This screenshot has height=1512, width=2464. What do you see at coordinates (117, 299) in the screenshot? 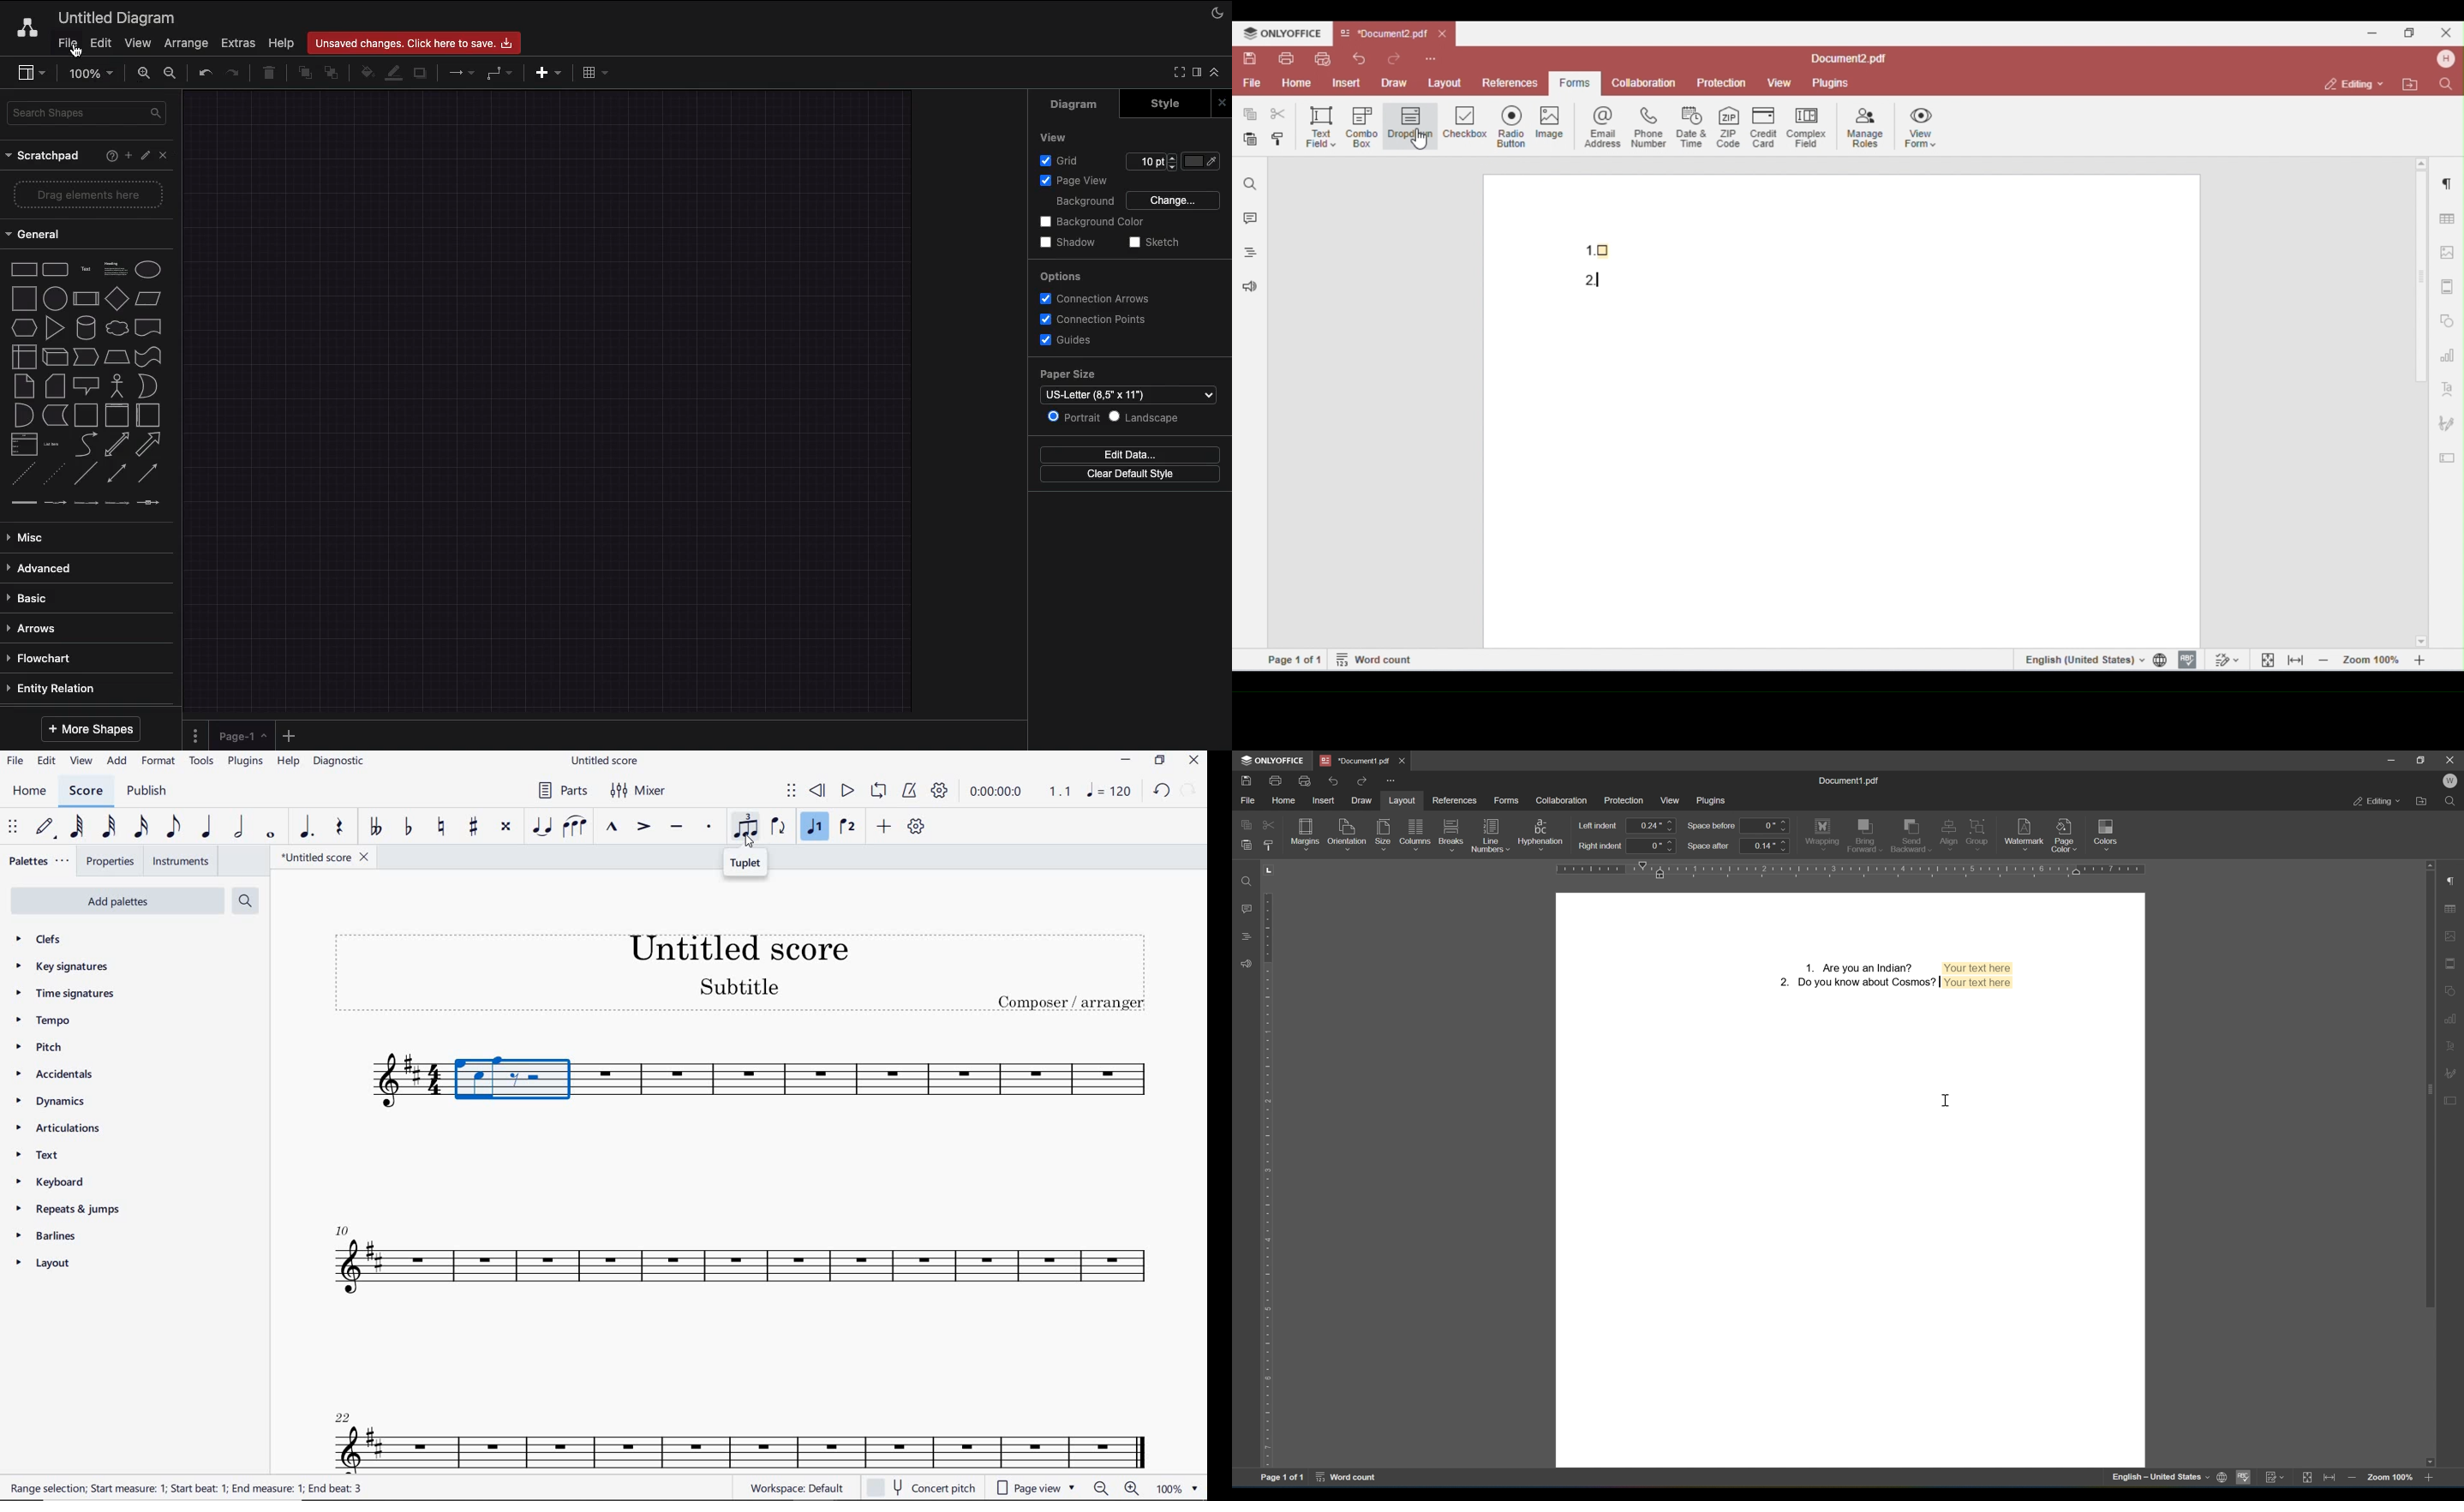
I see `Diamond` at bounding box center [117, 299].